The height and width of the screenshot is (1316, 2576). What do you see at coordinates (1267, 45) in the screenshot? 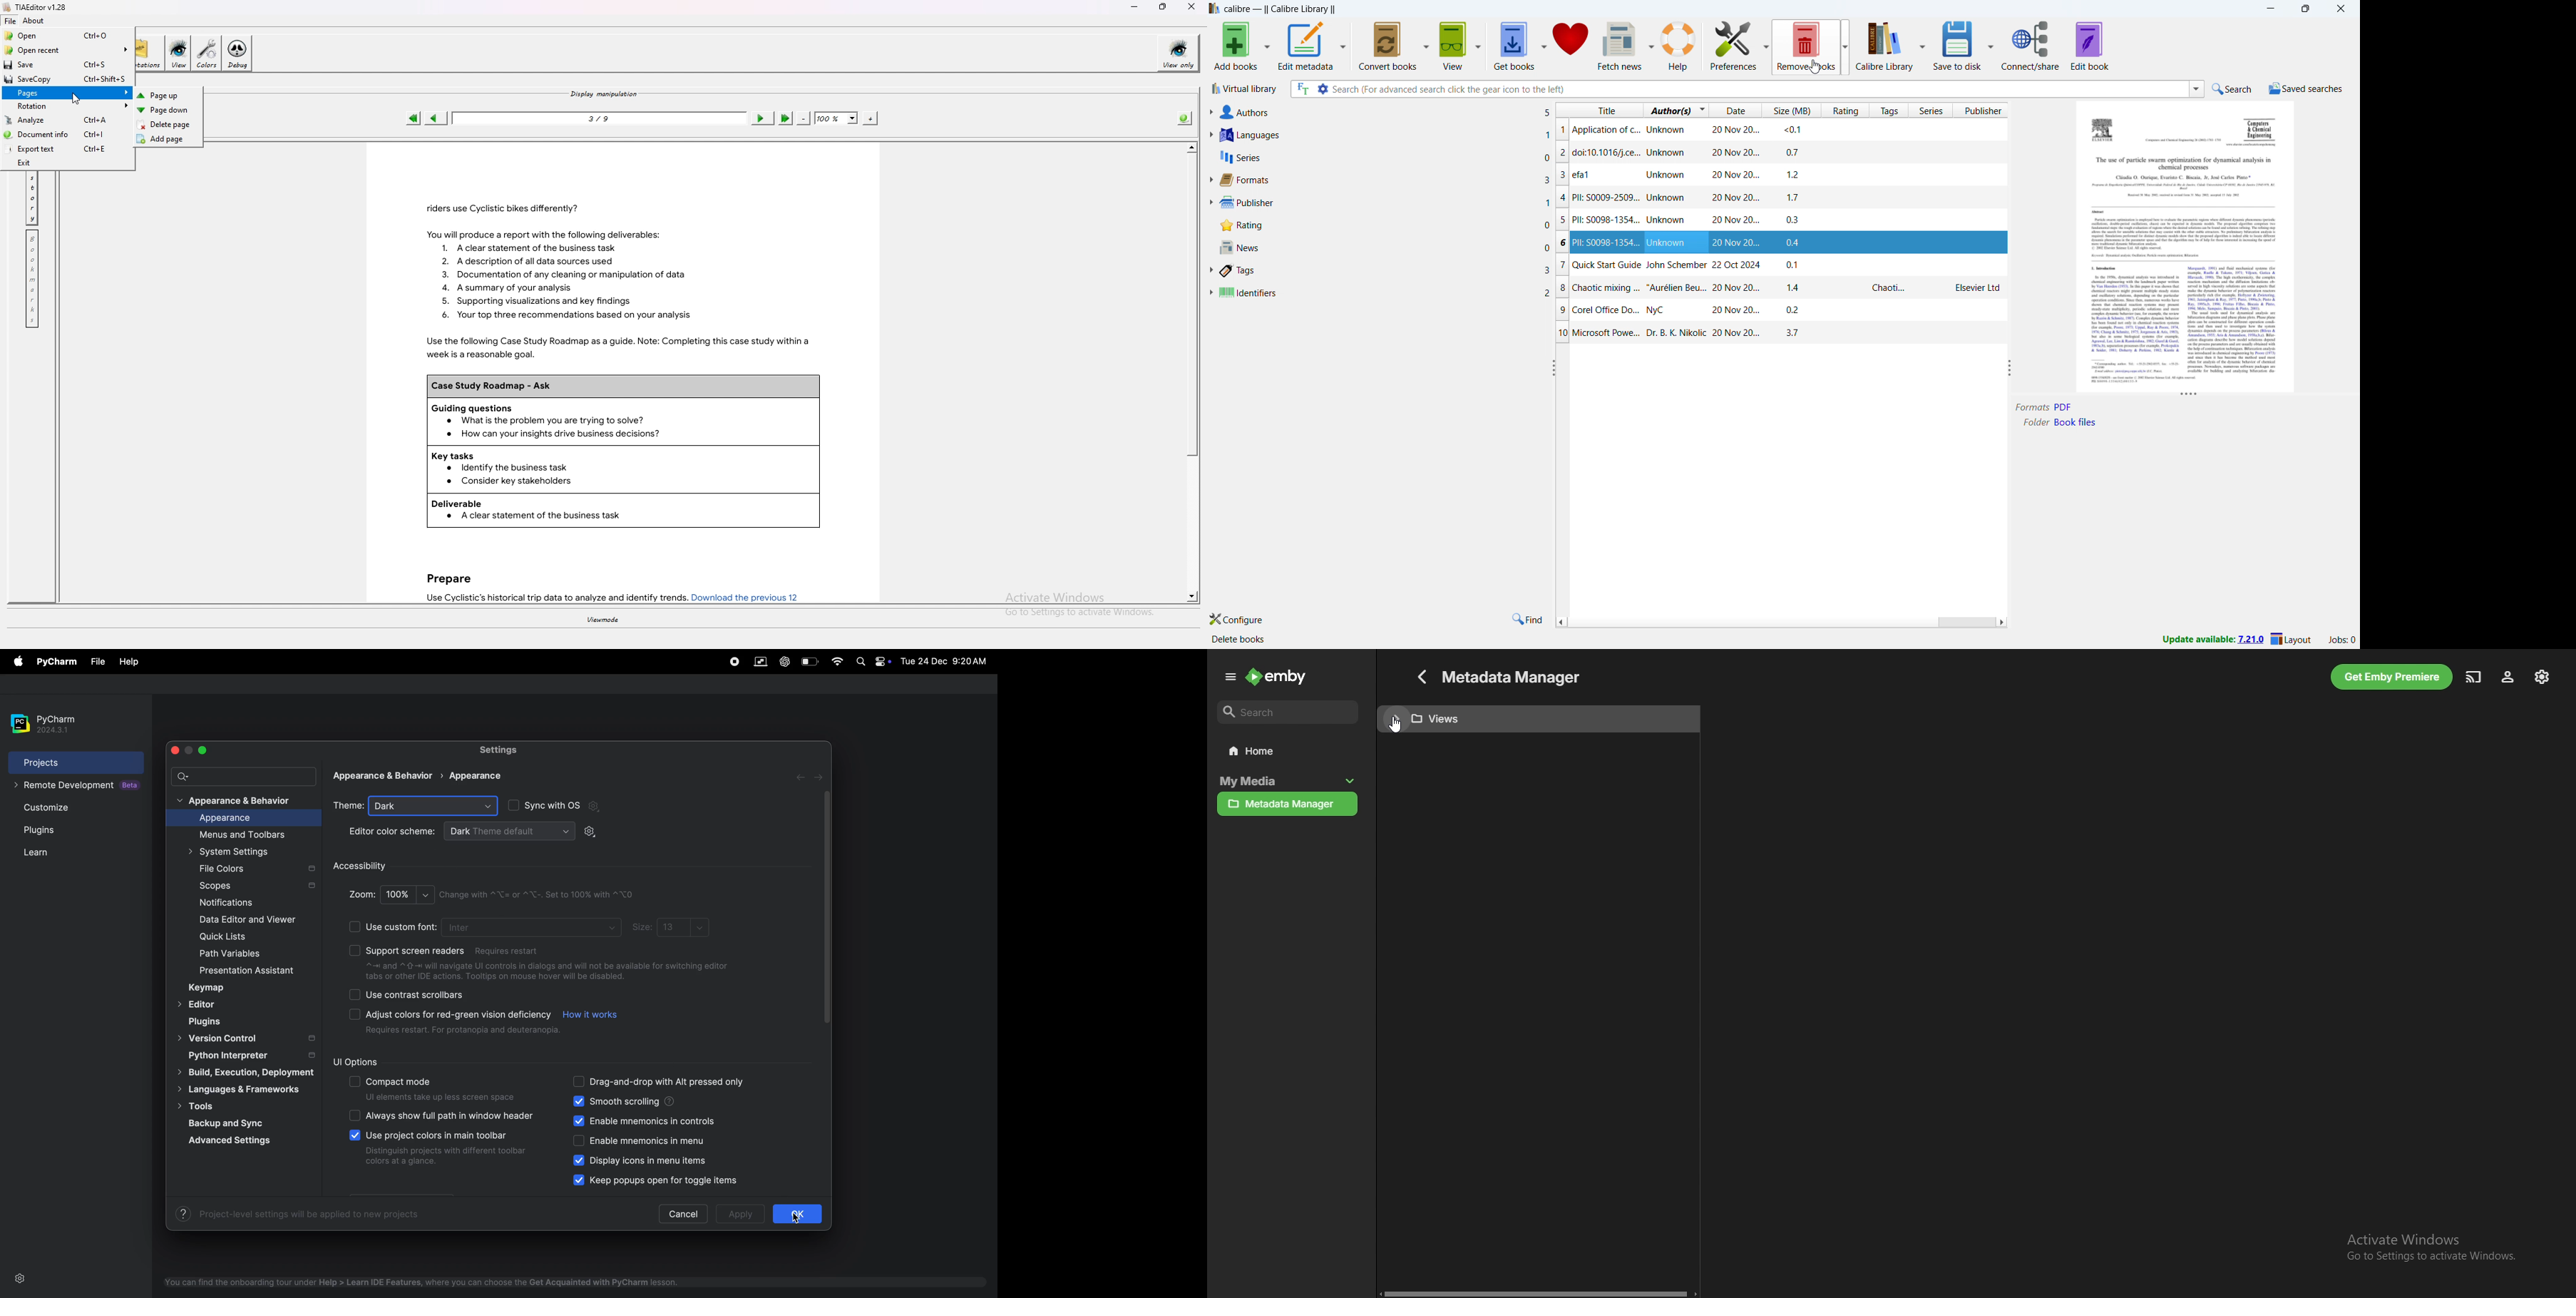
I see `add books options` at bounding box center [1267, 45].